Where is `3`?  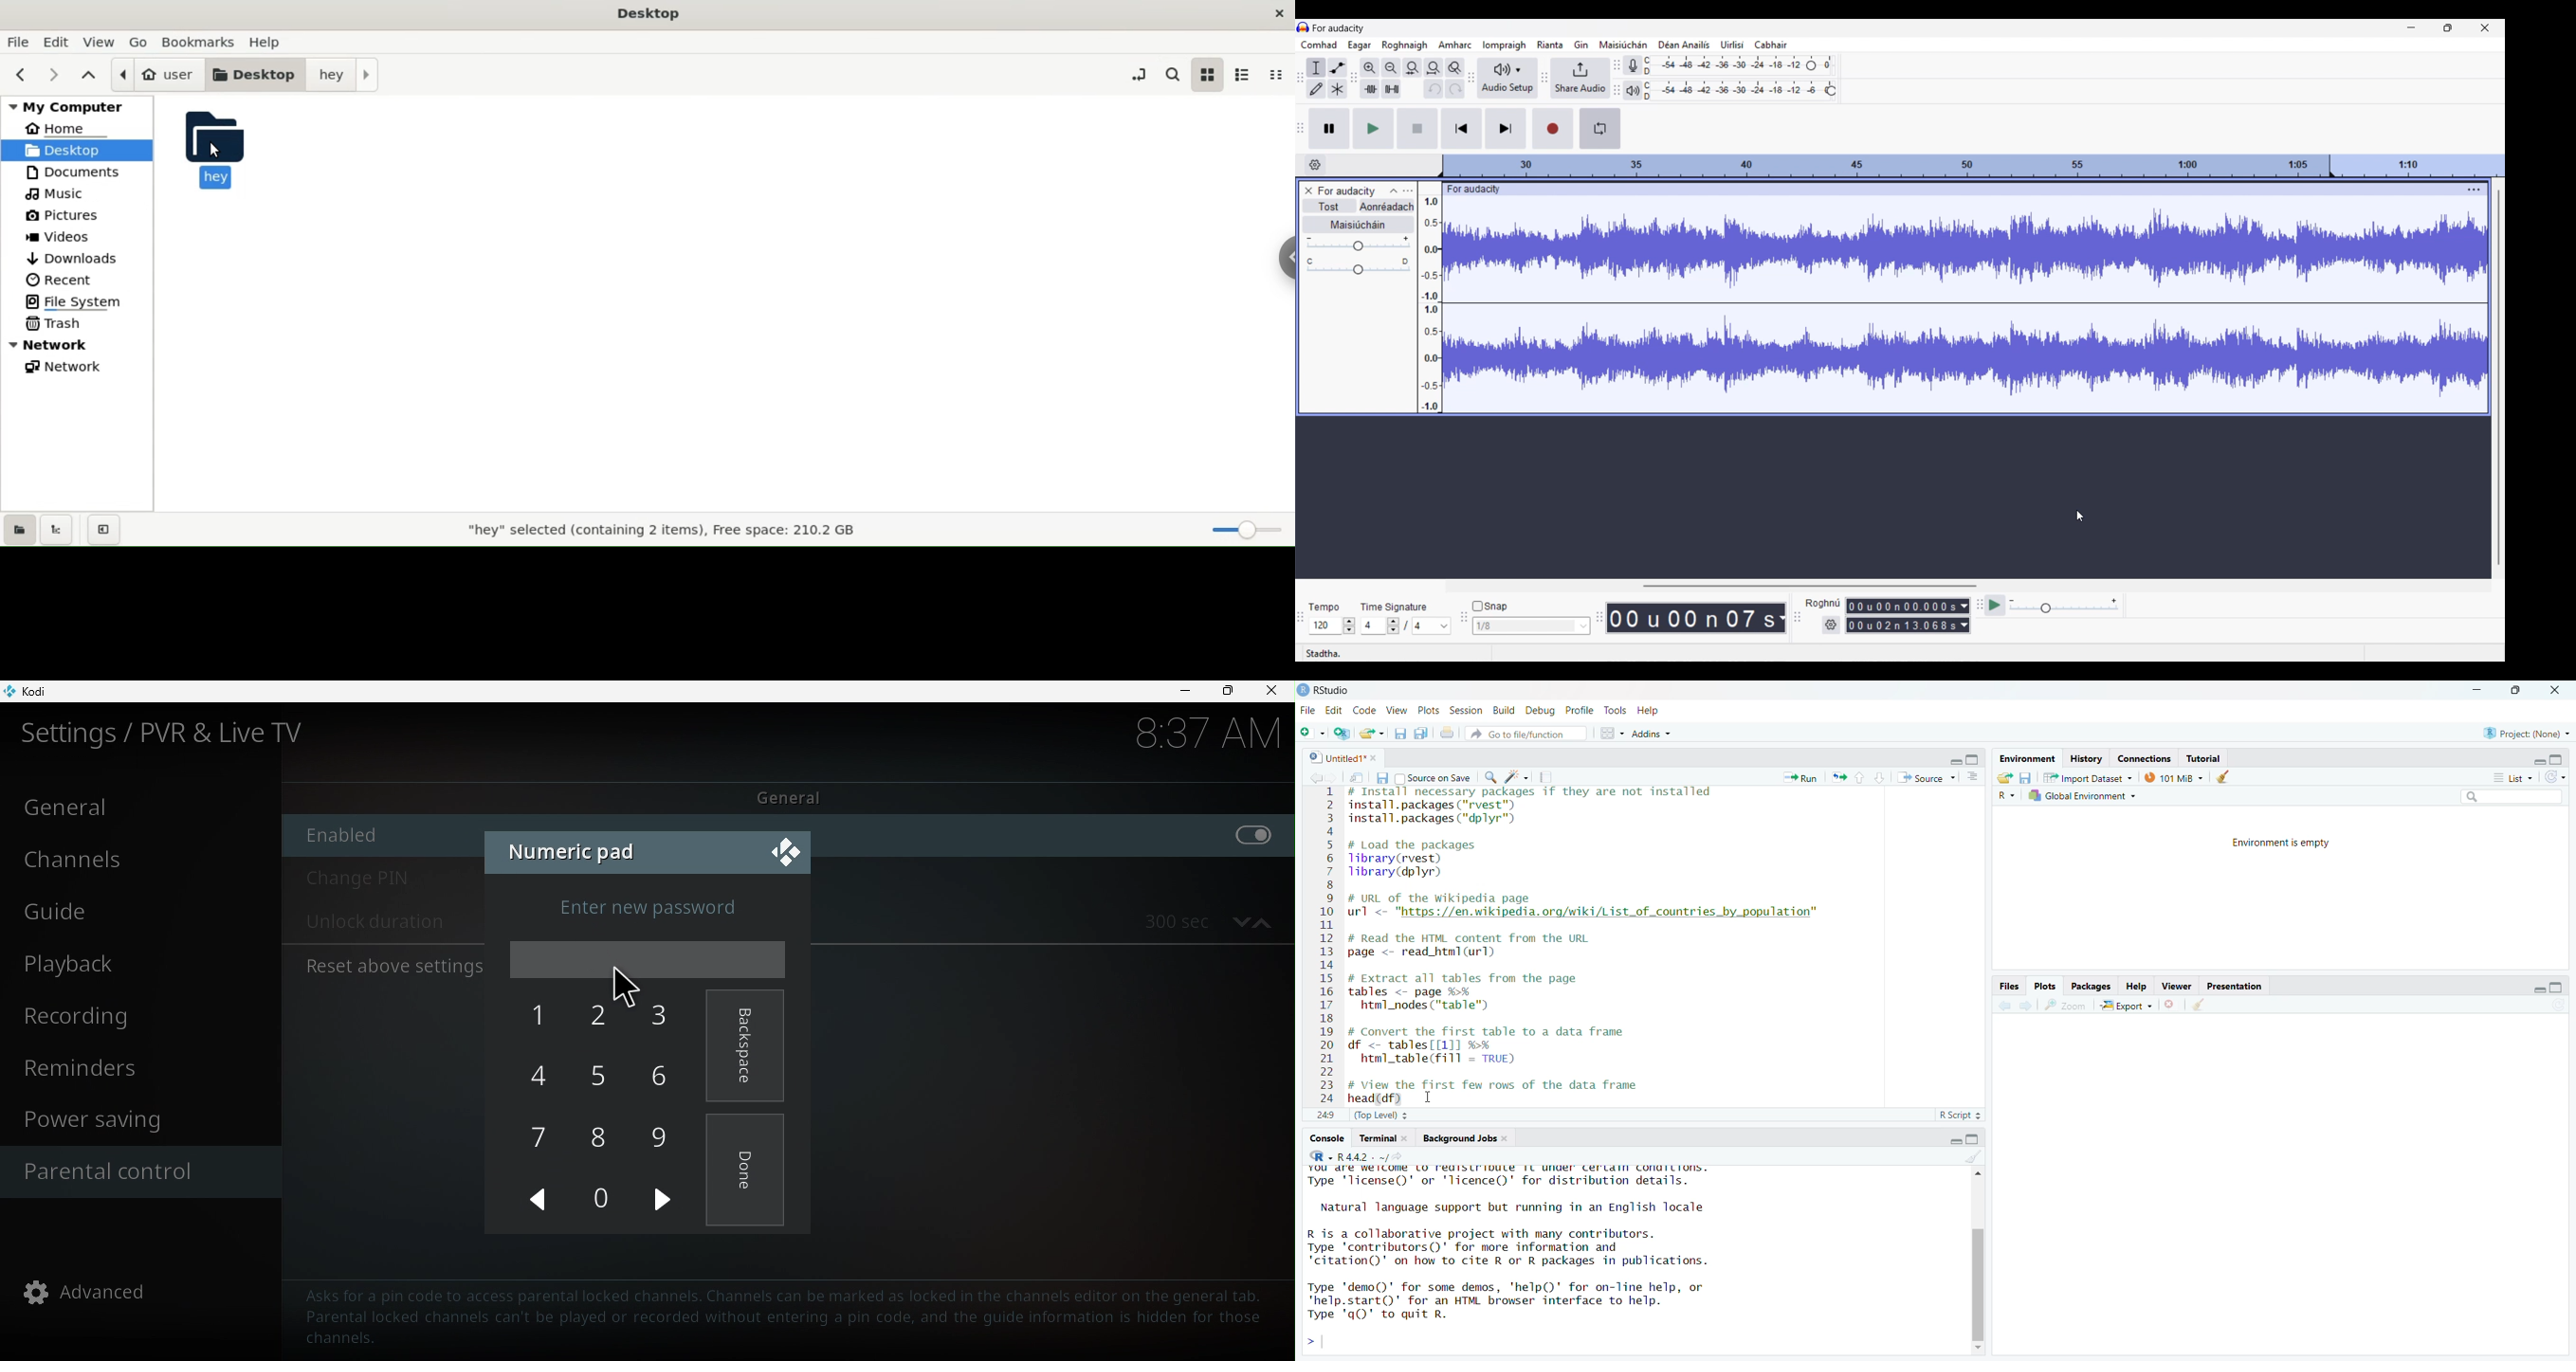 3 is located at coordinates (665, 1020).